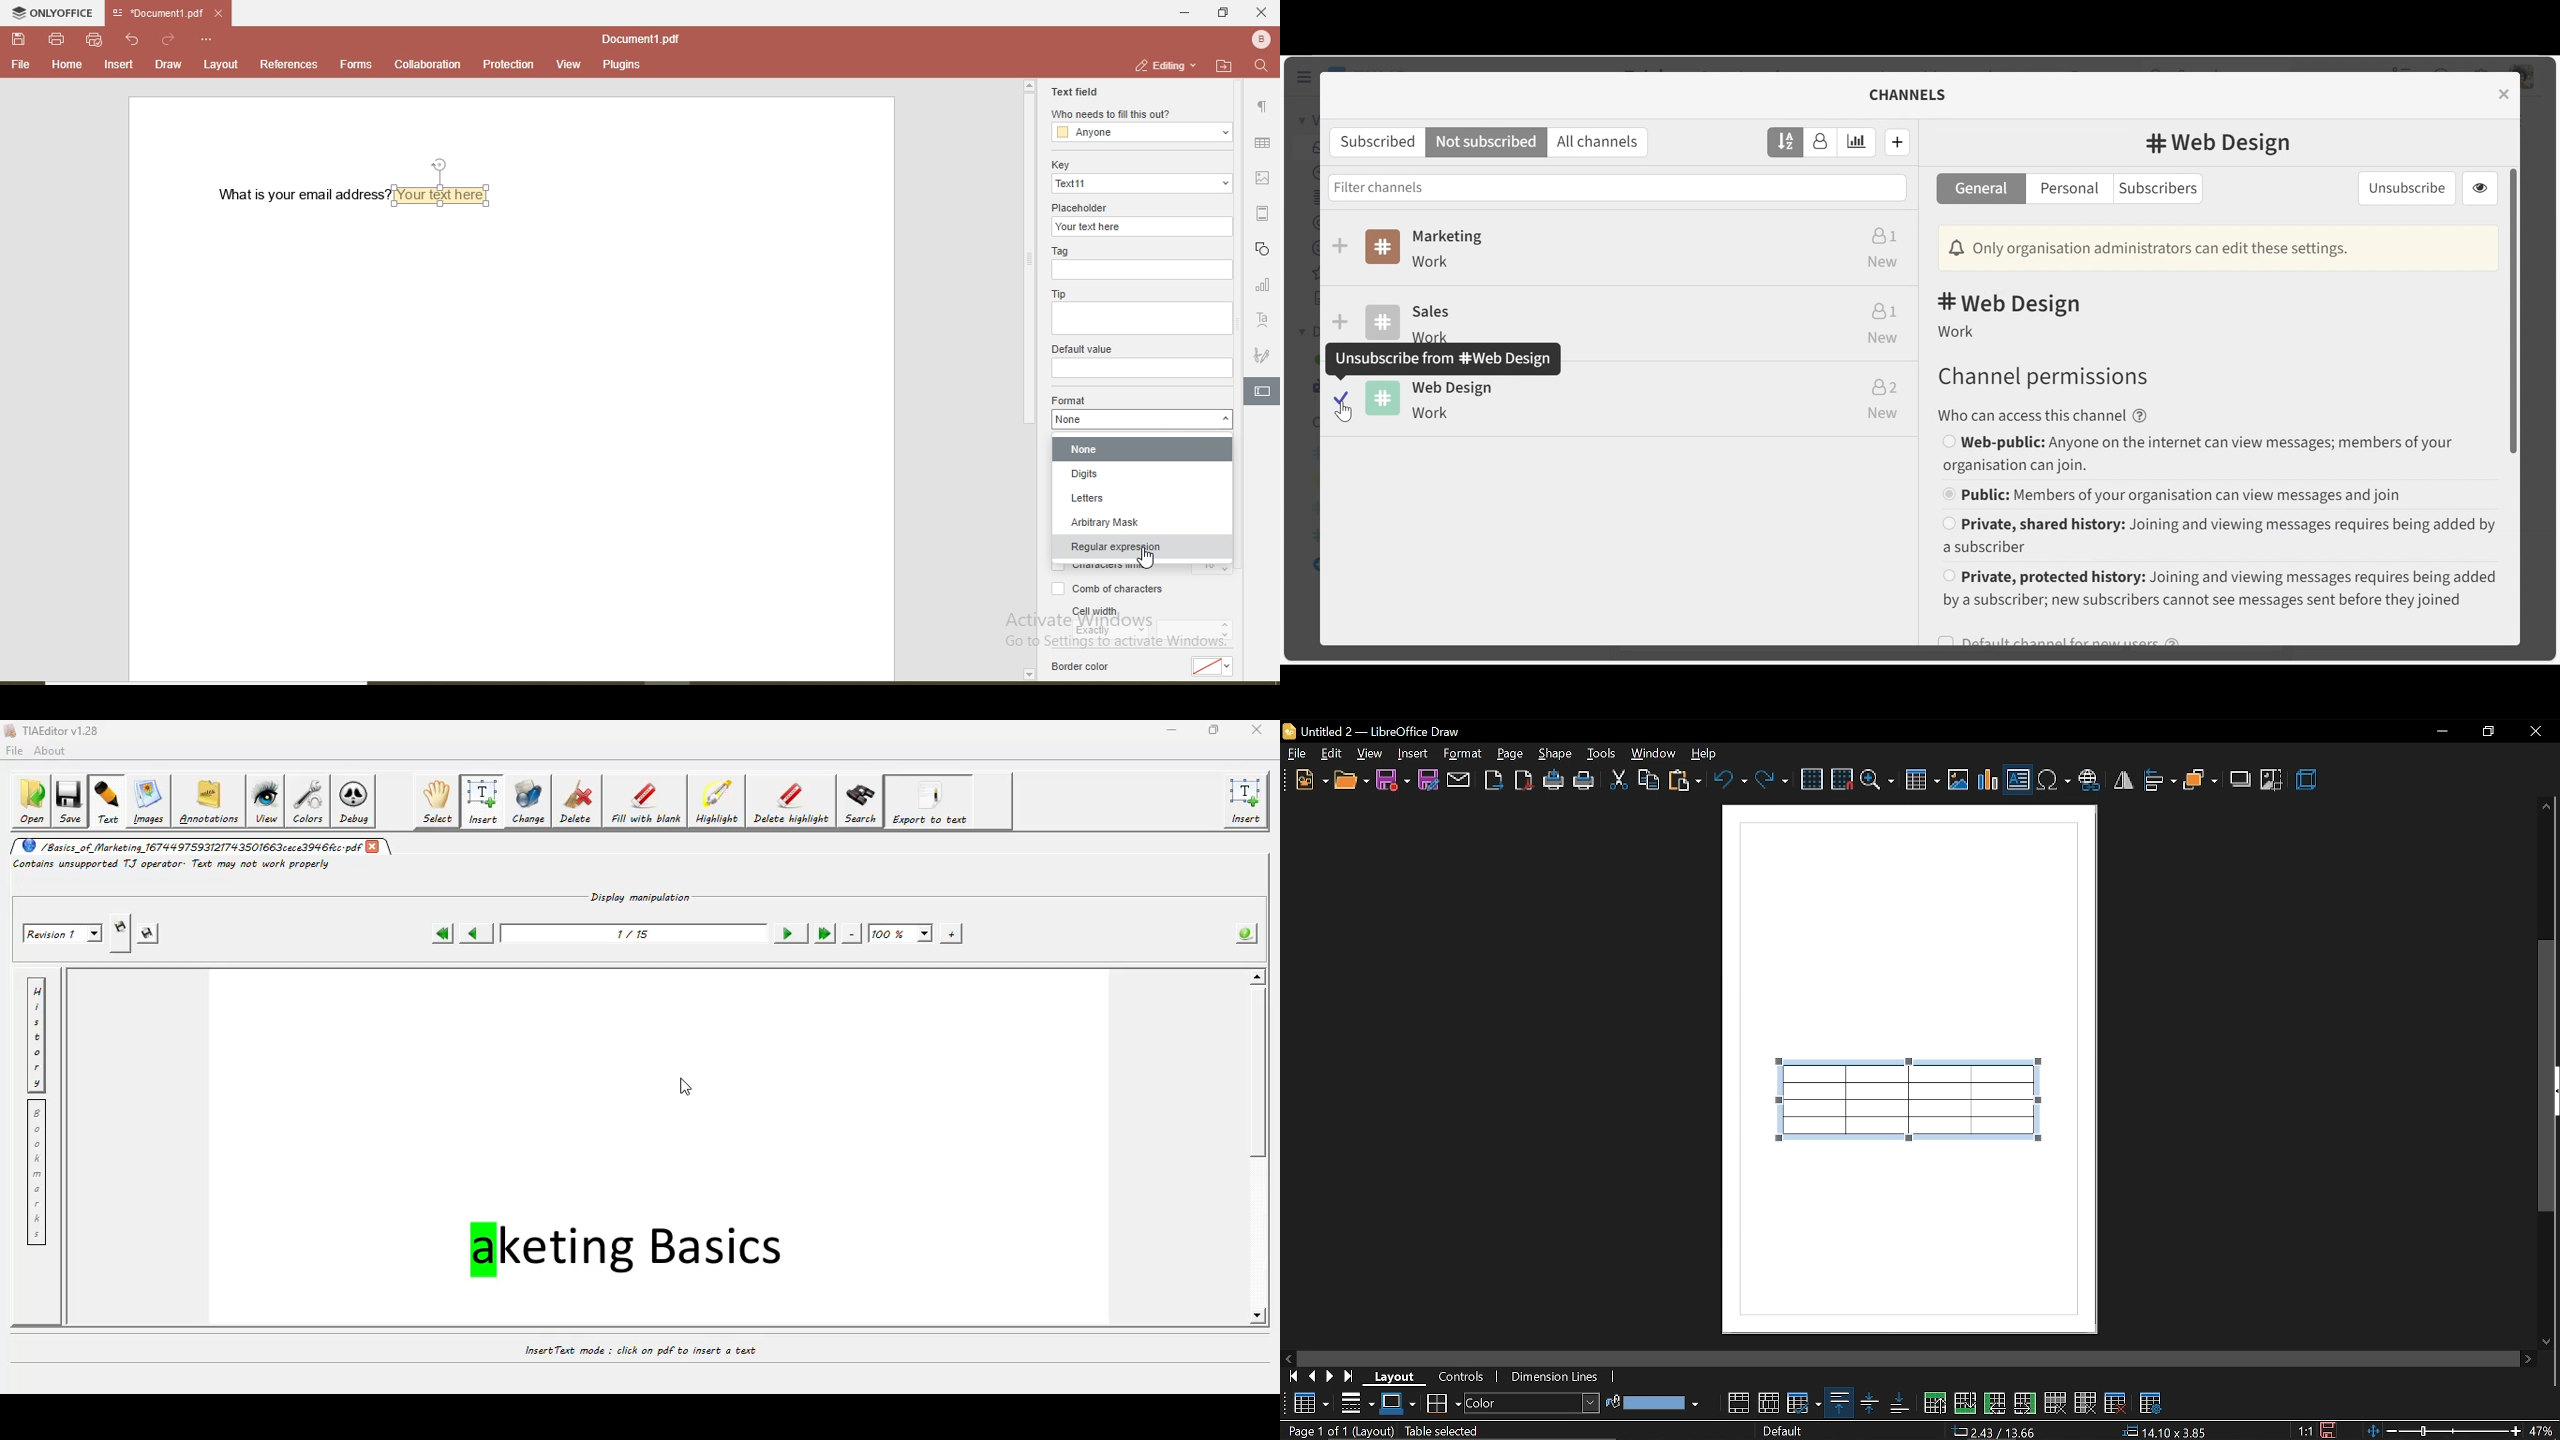 The width and height of the screenshot is (2576, 1456). What do you see at coordinates (1966, 1402) in the screenshot?
I see `insert row below` at bounding box center [1966, 1402].